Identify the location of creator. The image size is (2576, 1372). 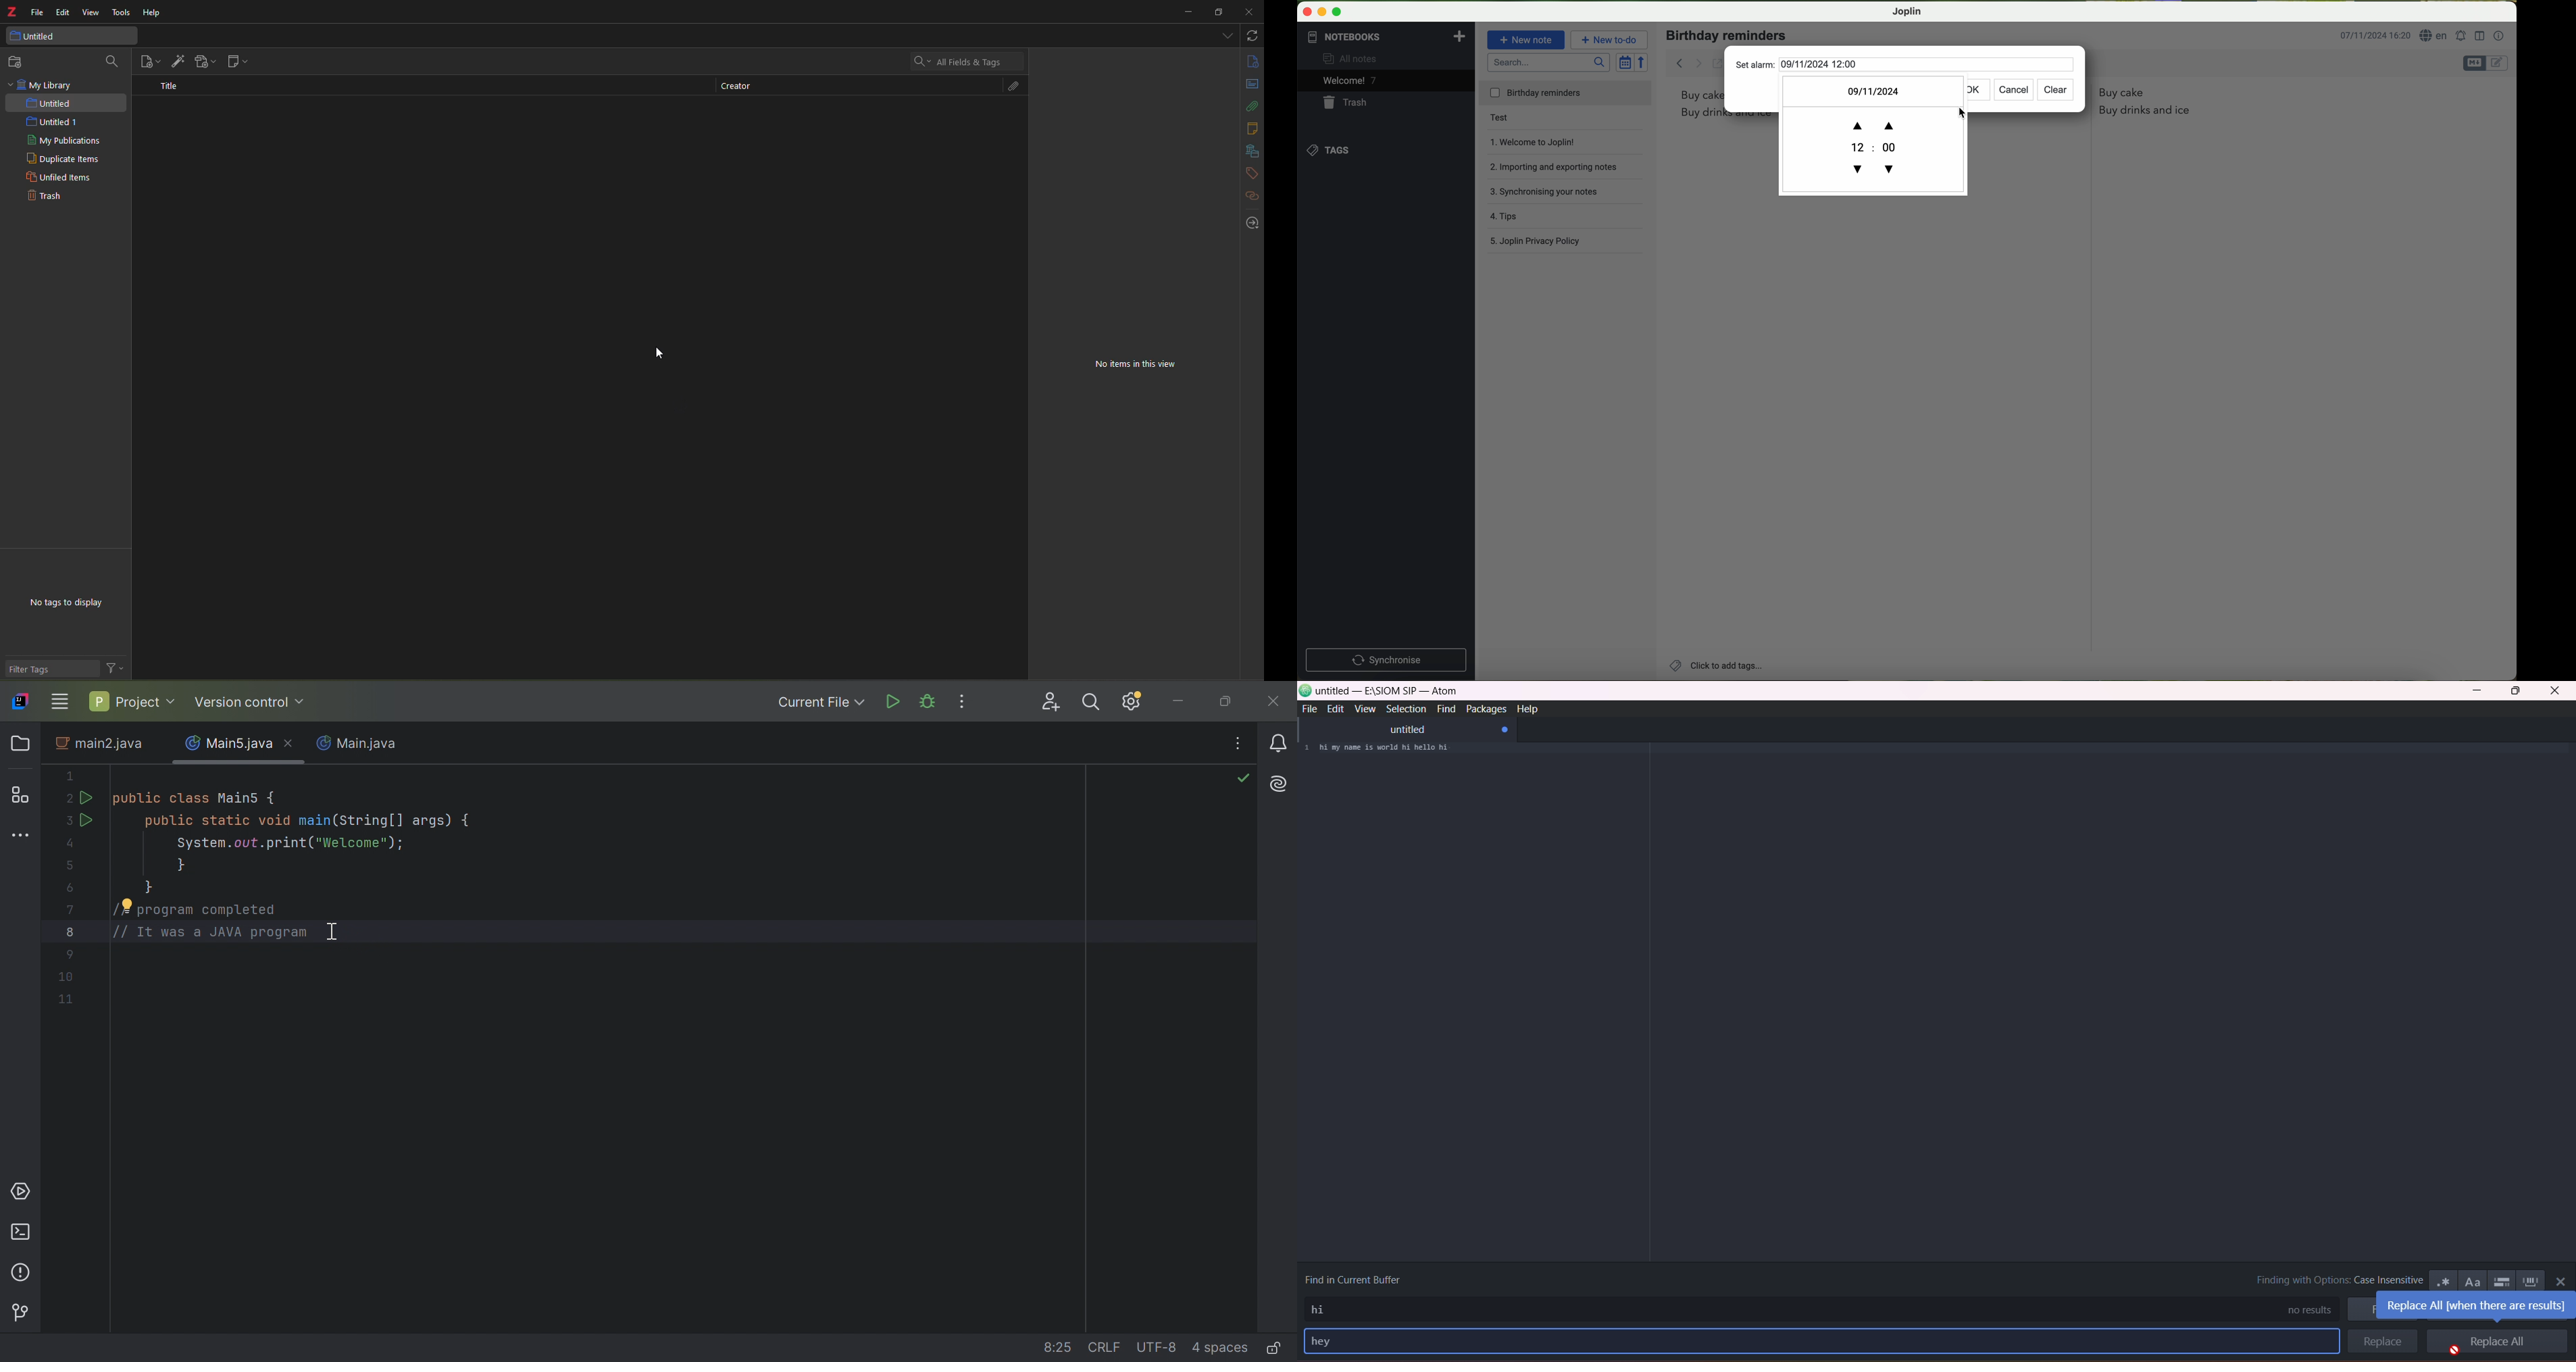
(734, 88).